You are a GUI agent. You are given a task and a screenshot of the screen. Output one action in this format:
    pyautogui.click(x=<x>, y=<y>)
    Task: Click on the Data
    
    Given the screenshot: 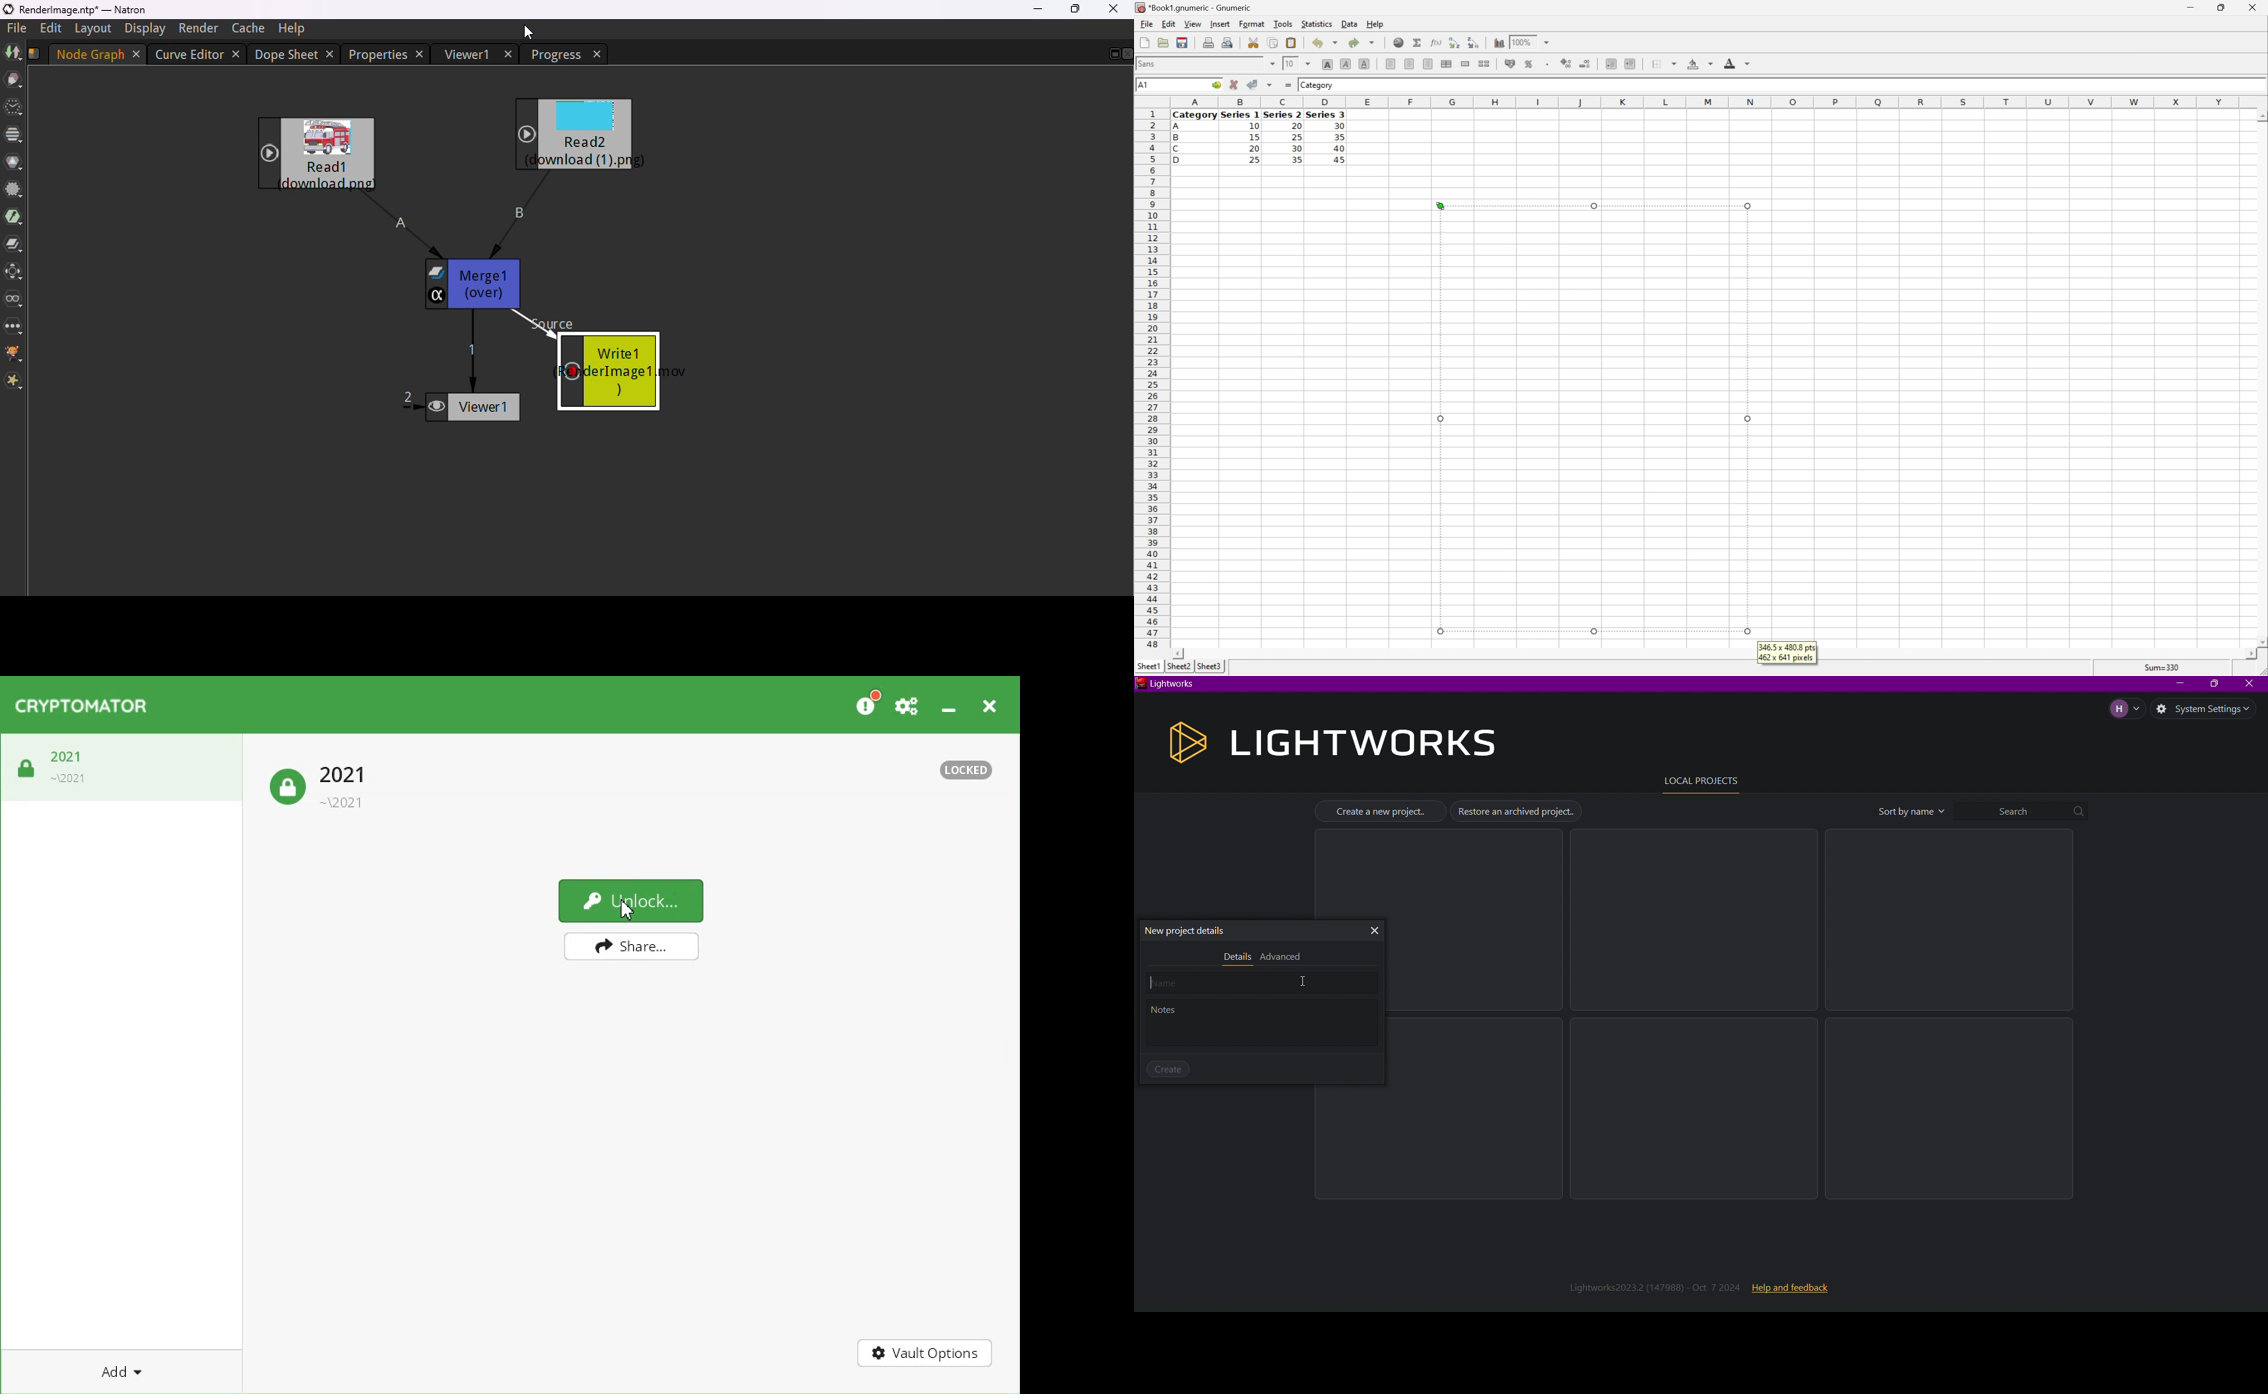 What is the action you would take?
    pyautogui.click(x=1350, y=23)
    